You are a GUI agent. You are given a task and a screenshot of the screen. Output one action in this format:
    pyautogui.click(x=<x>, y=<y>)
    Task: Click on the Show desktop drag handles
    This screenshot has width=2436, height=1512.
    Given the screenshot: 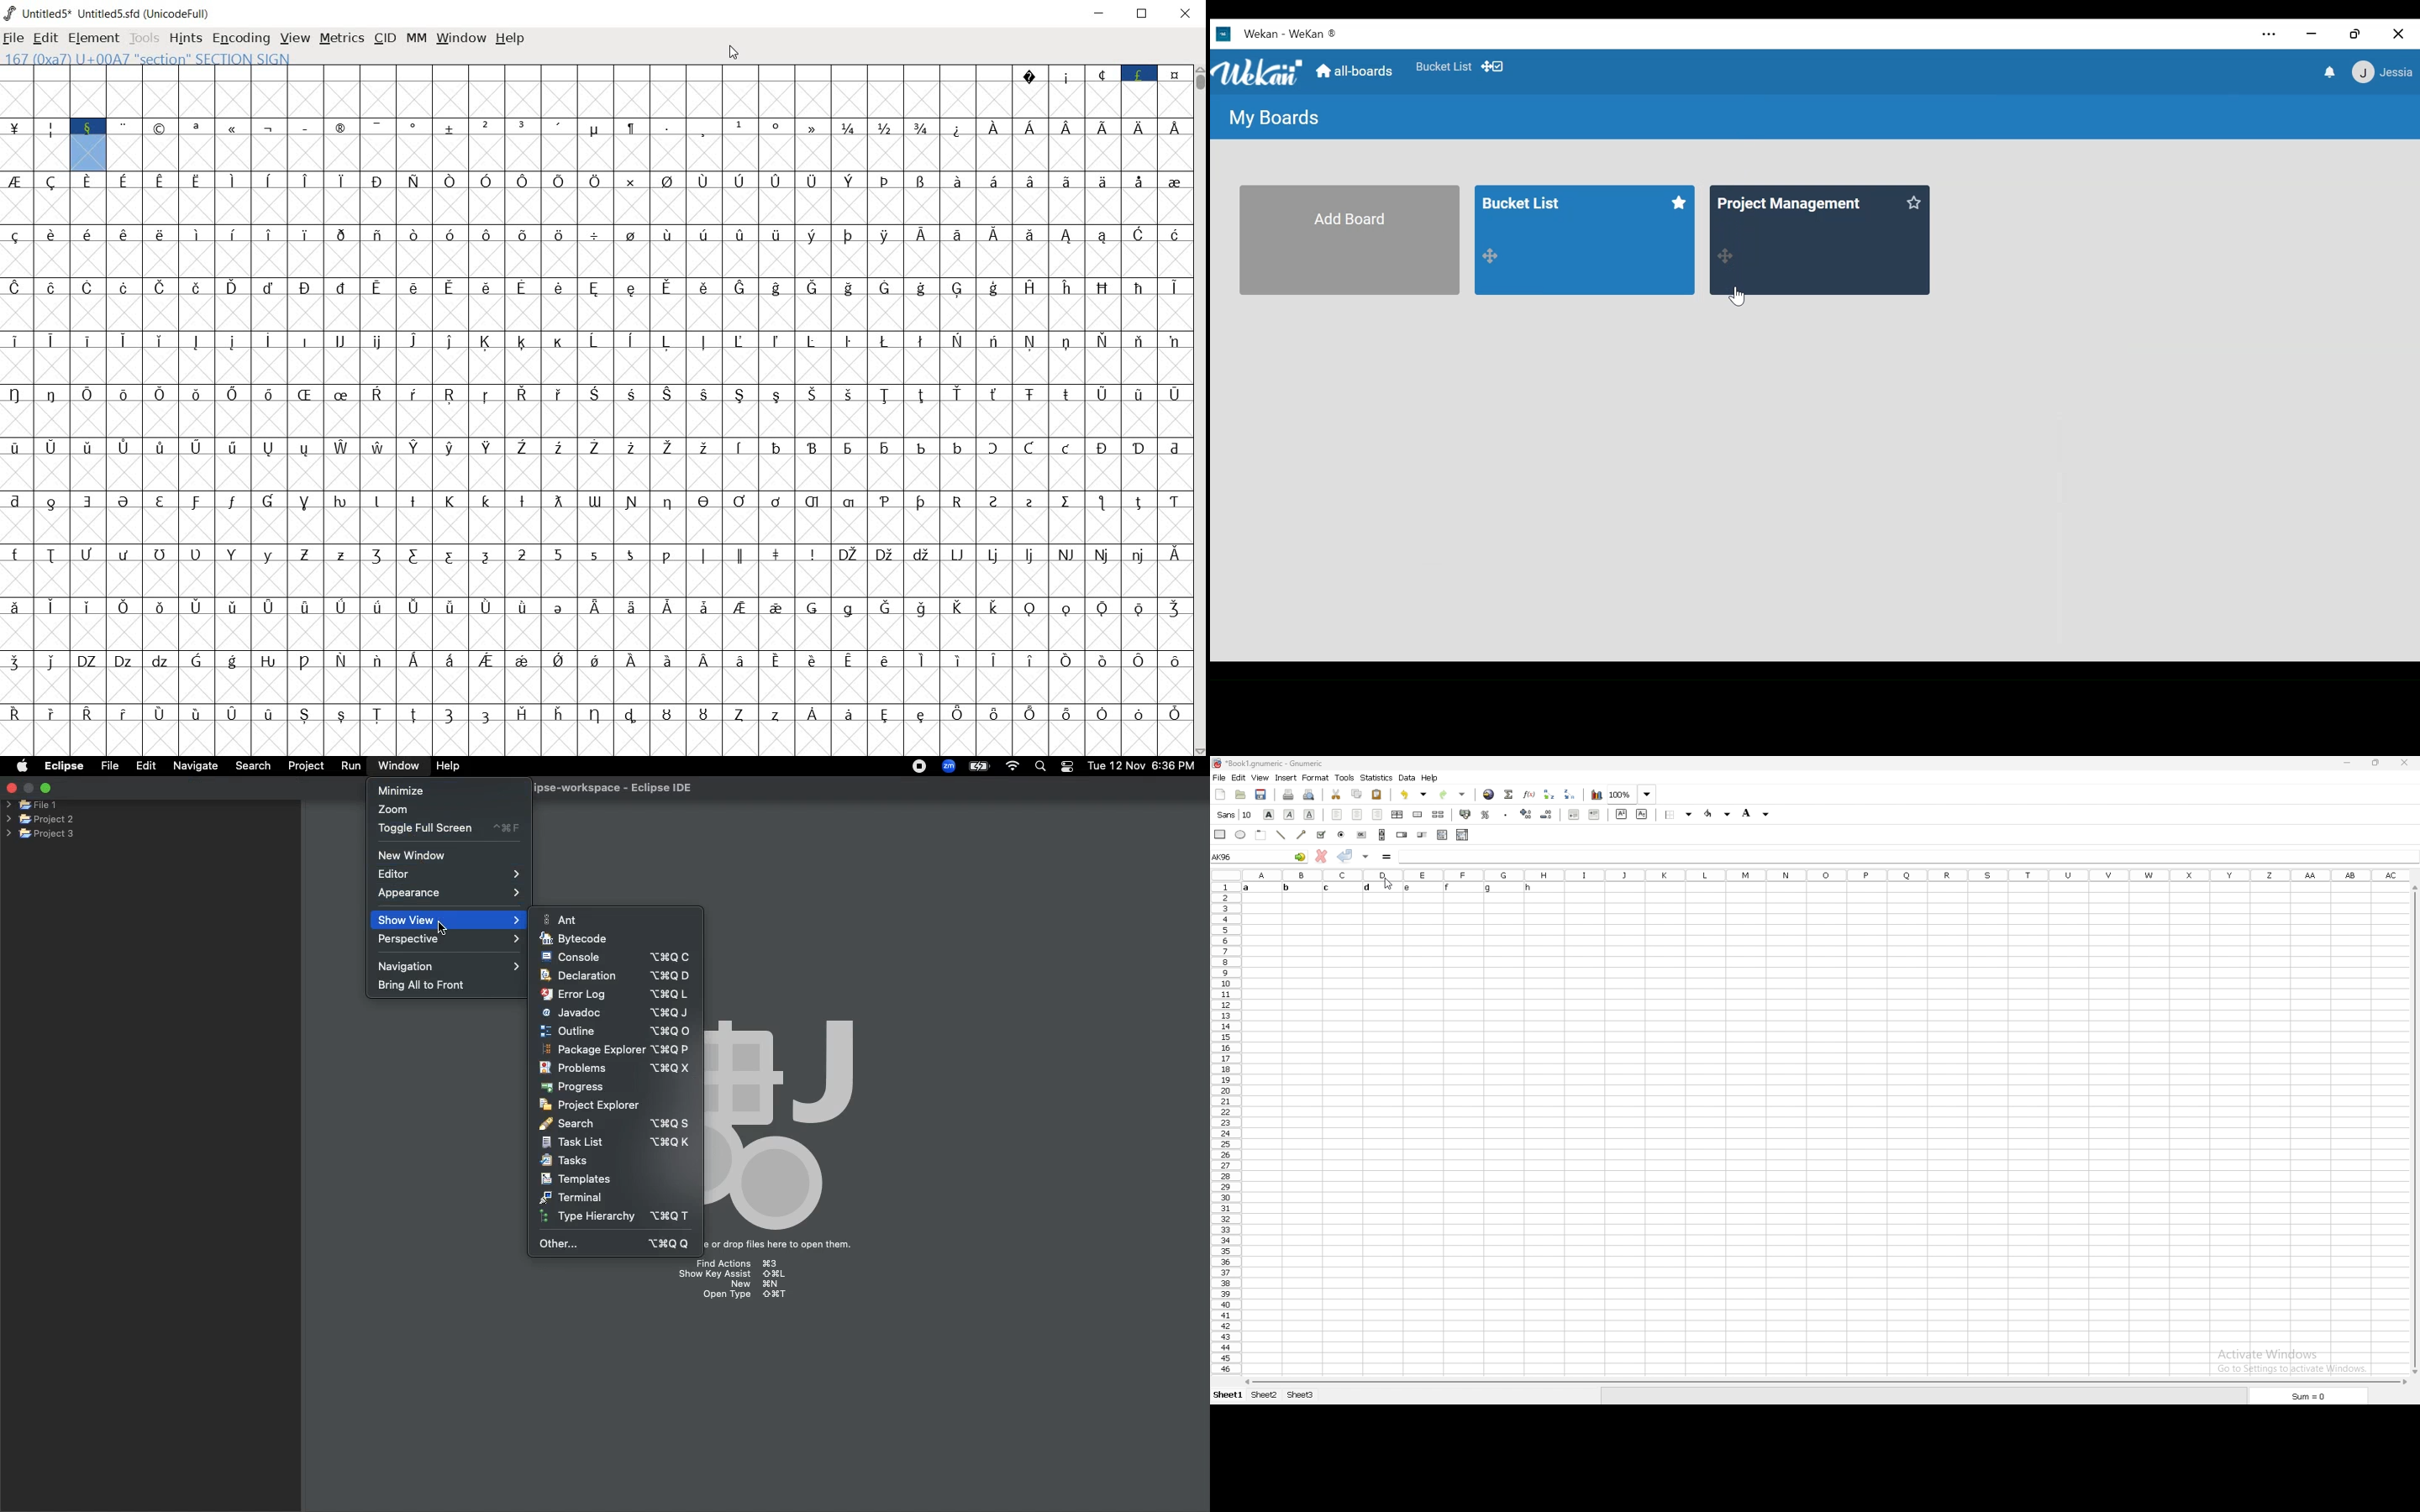 What is the action you would take?
    pyautogui.click(x=1495, y=67)
    